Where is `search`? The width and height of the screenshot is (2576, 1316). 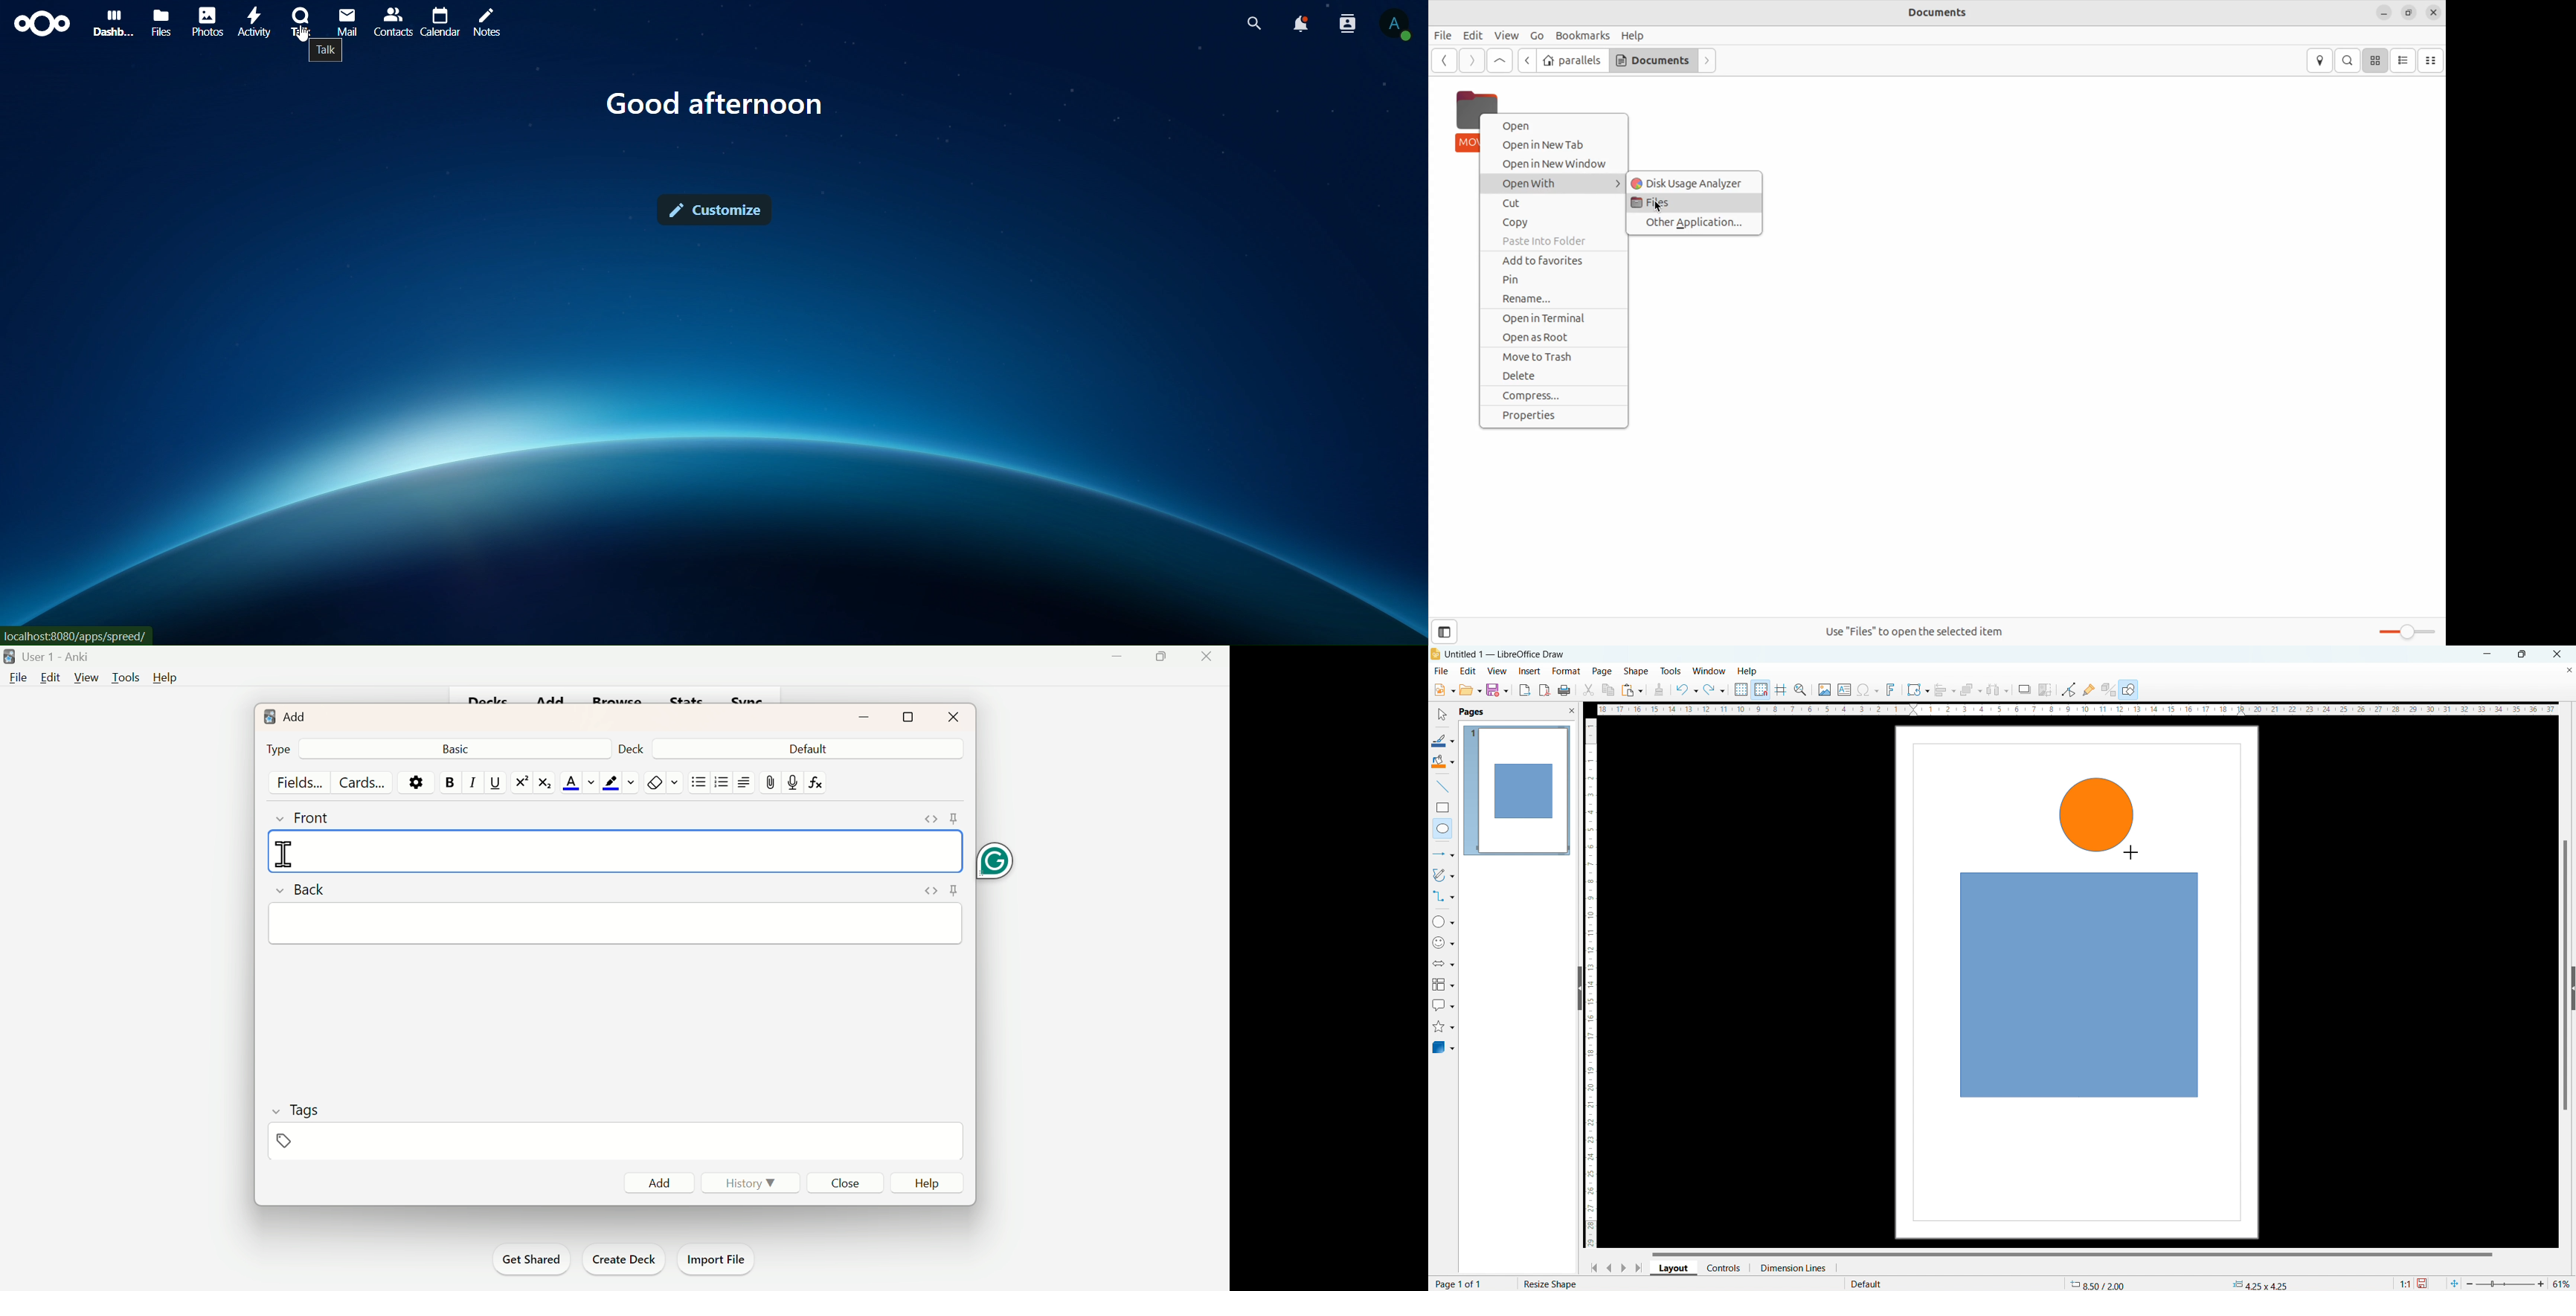 search is located at coordinates (1251, 25).